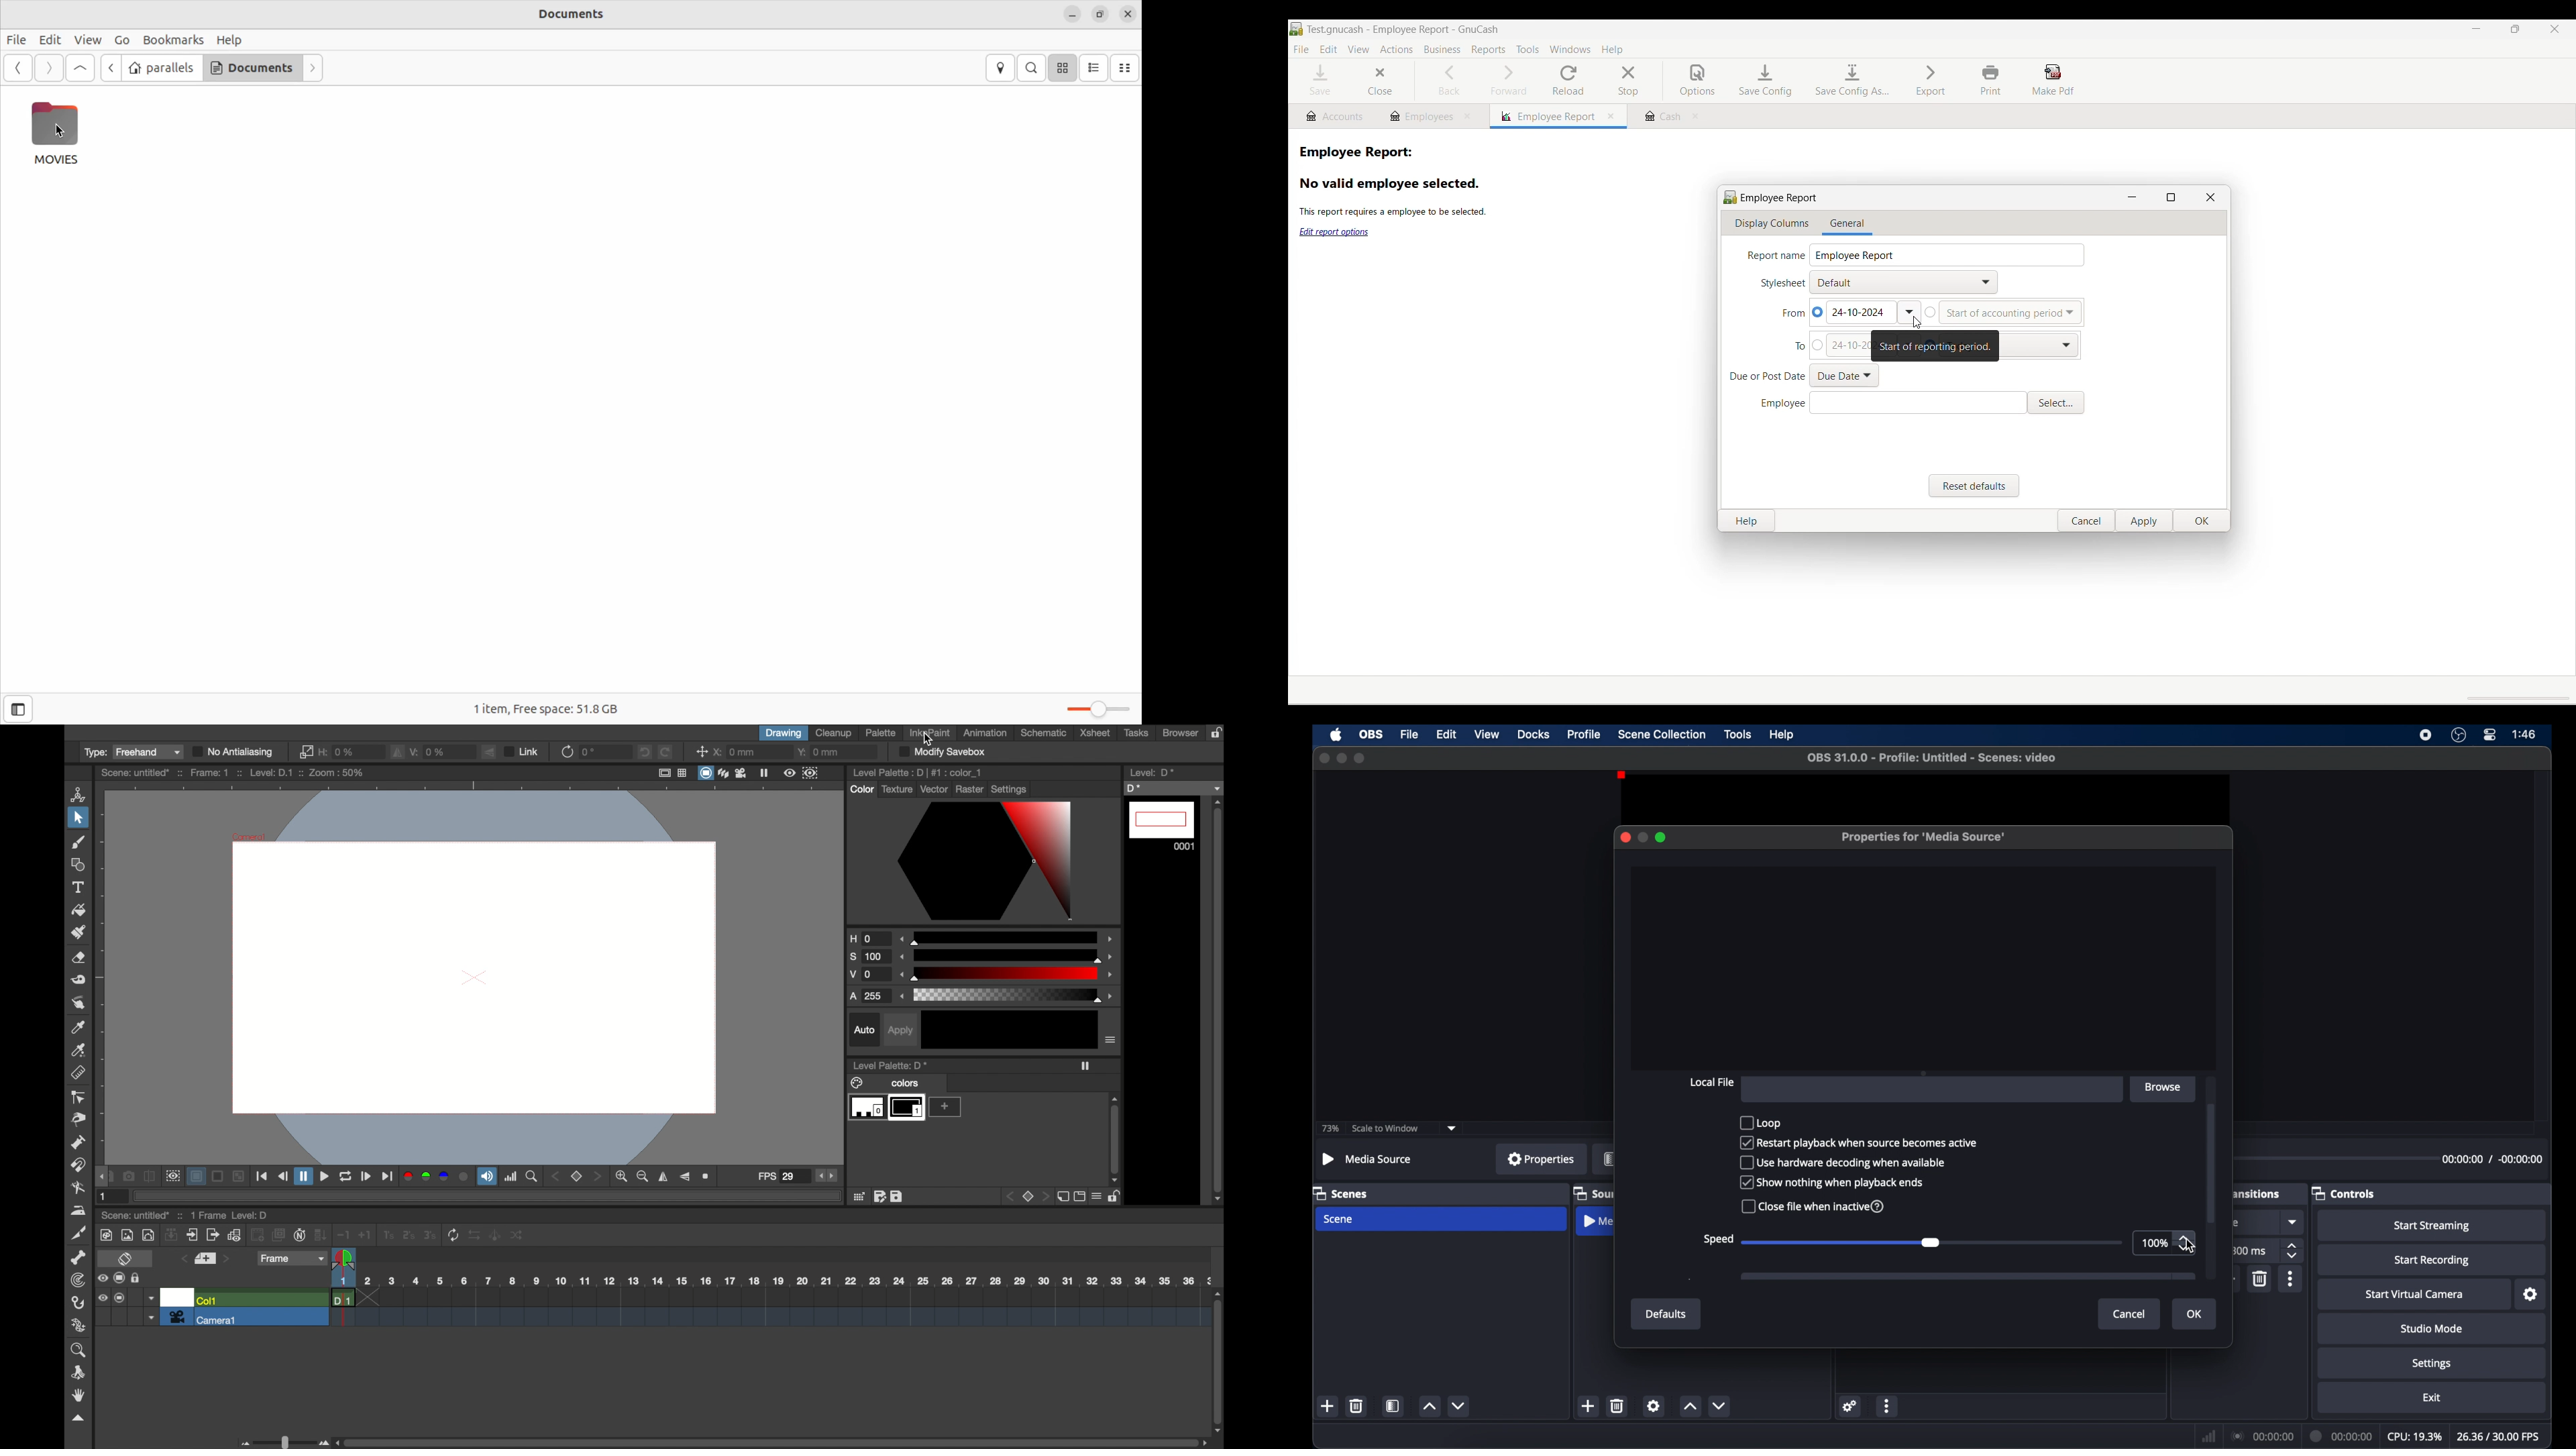 The image size is (2576, 1456). I want to click on edit, so click(1446, 735).